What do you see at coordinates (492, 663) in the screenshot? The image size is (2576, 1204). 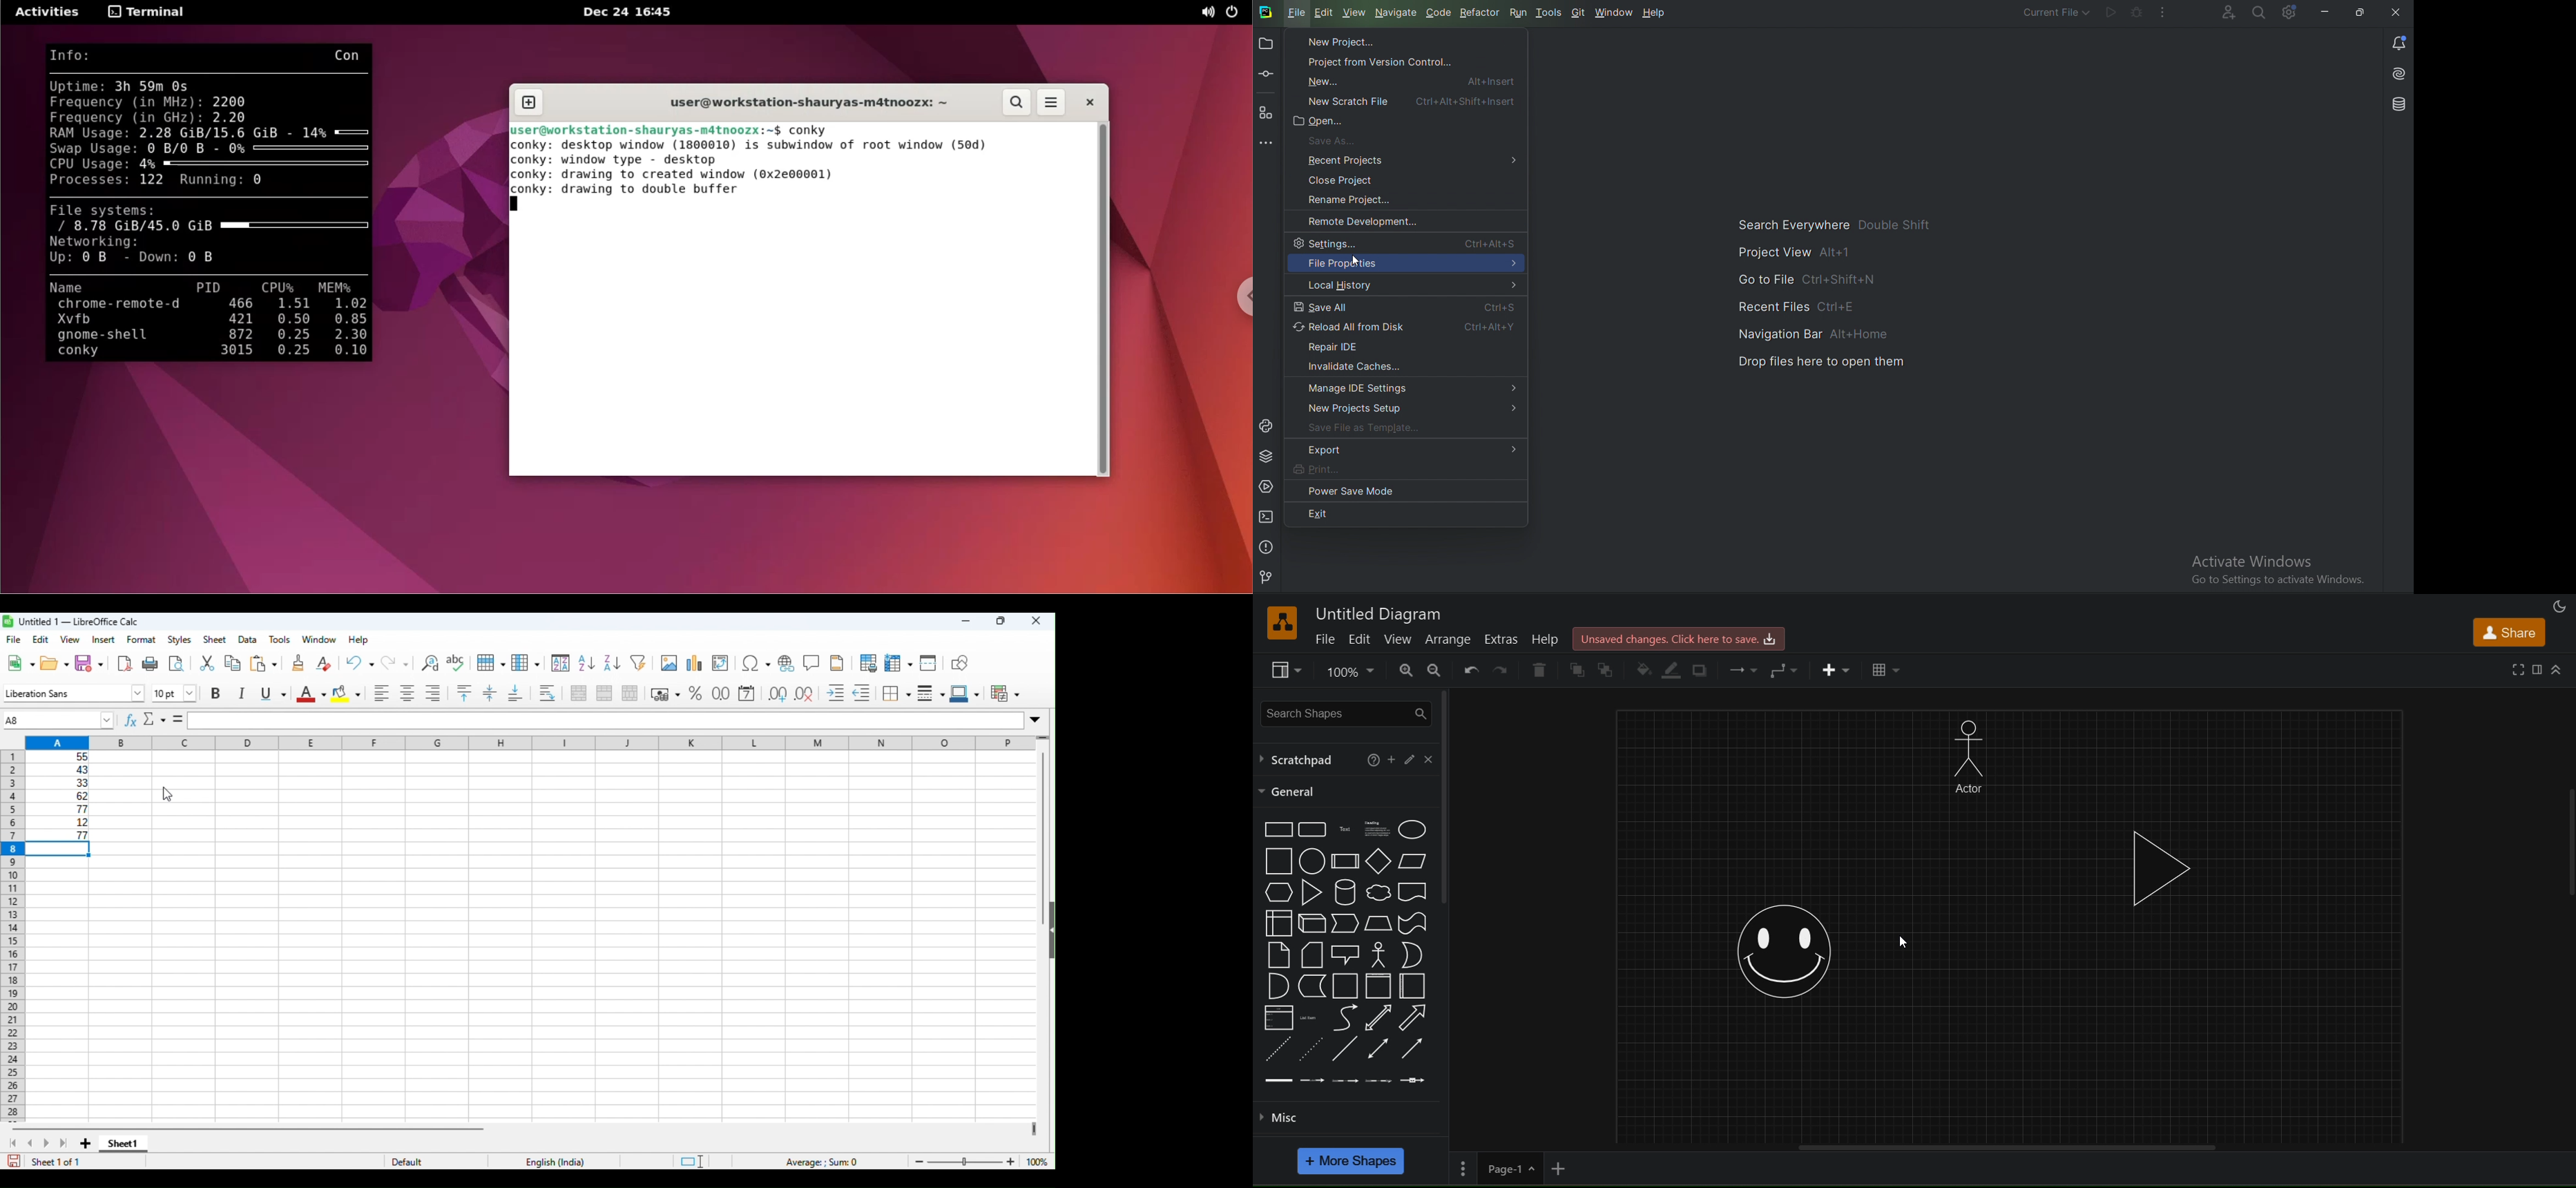 I see `rows` at bounding box center [492, 663].